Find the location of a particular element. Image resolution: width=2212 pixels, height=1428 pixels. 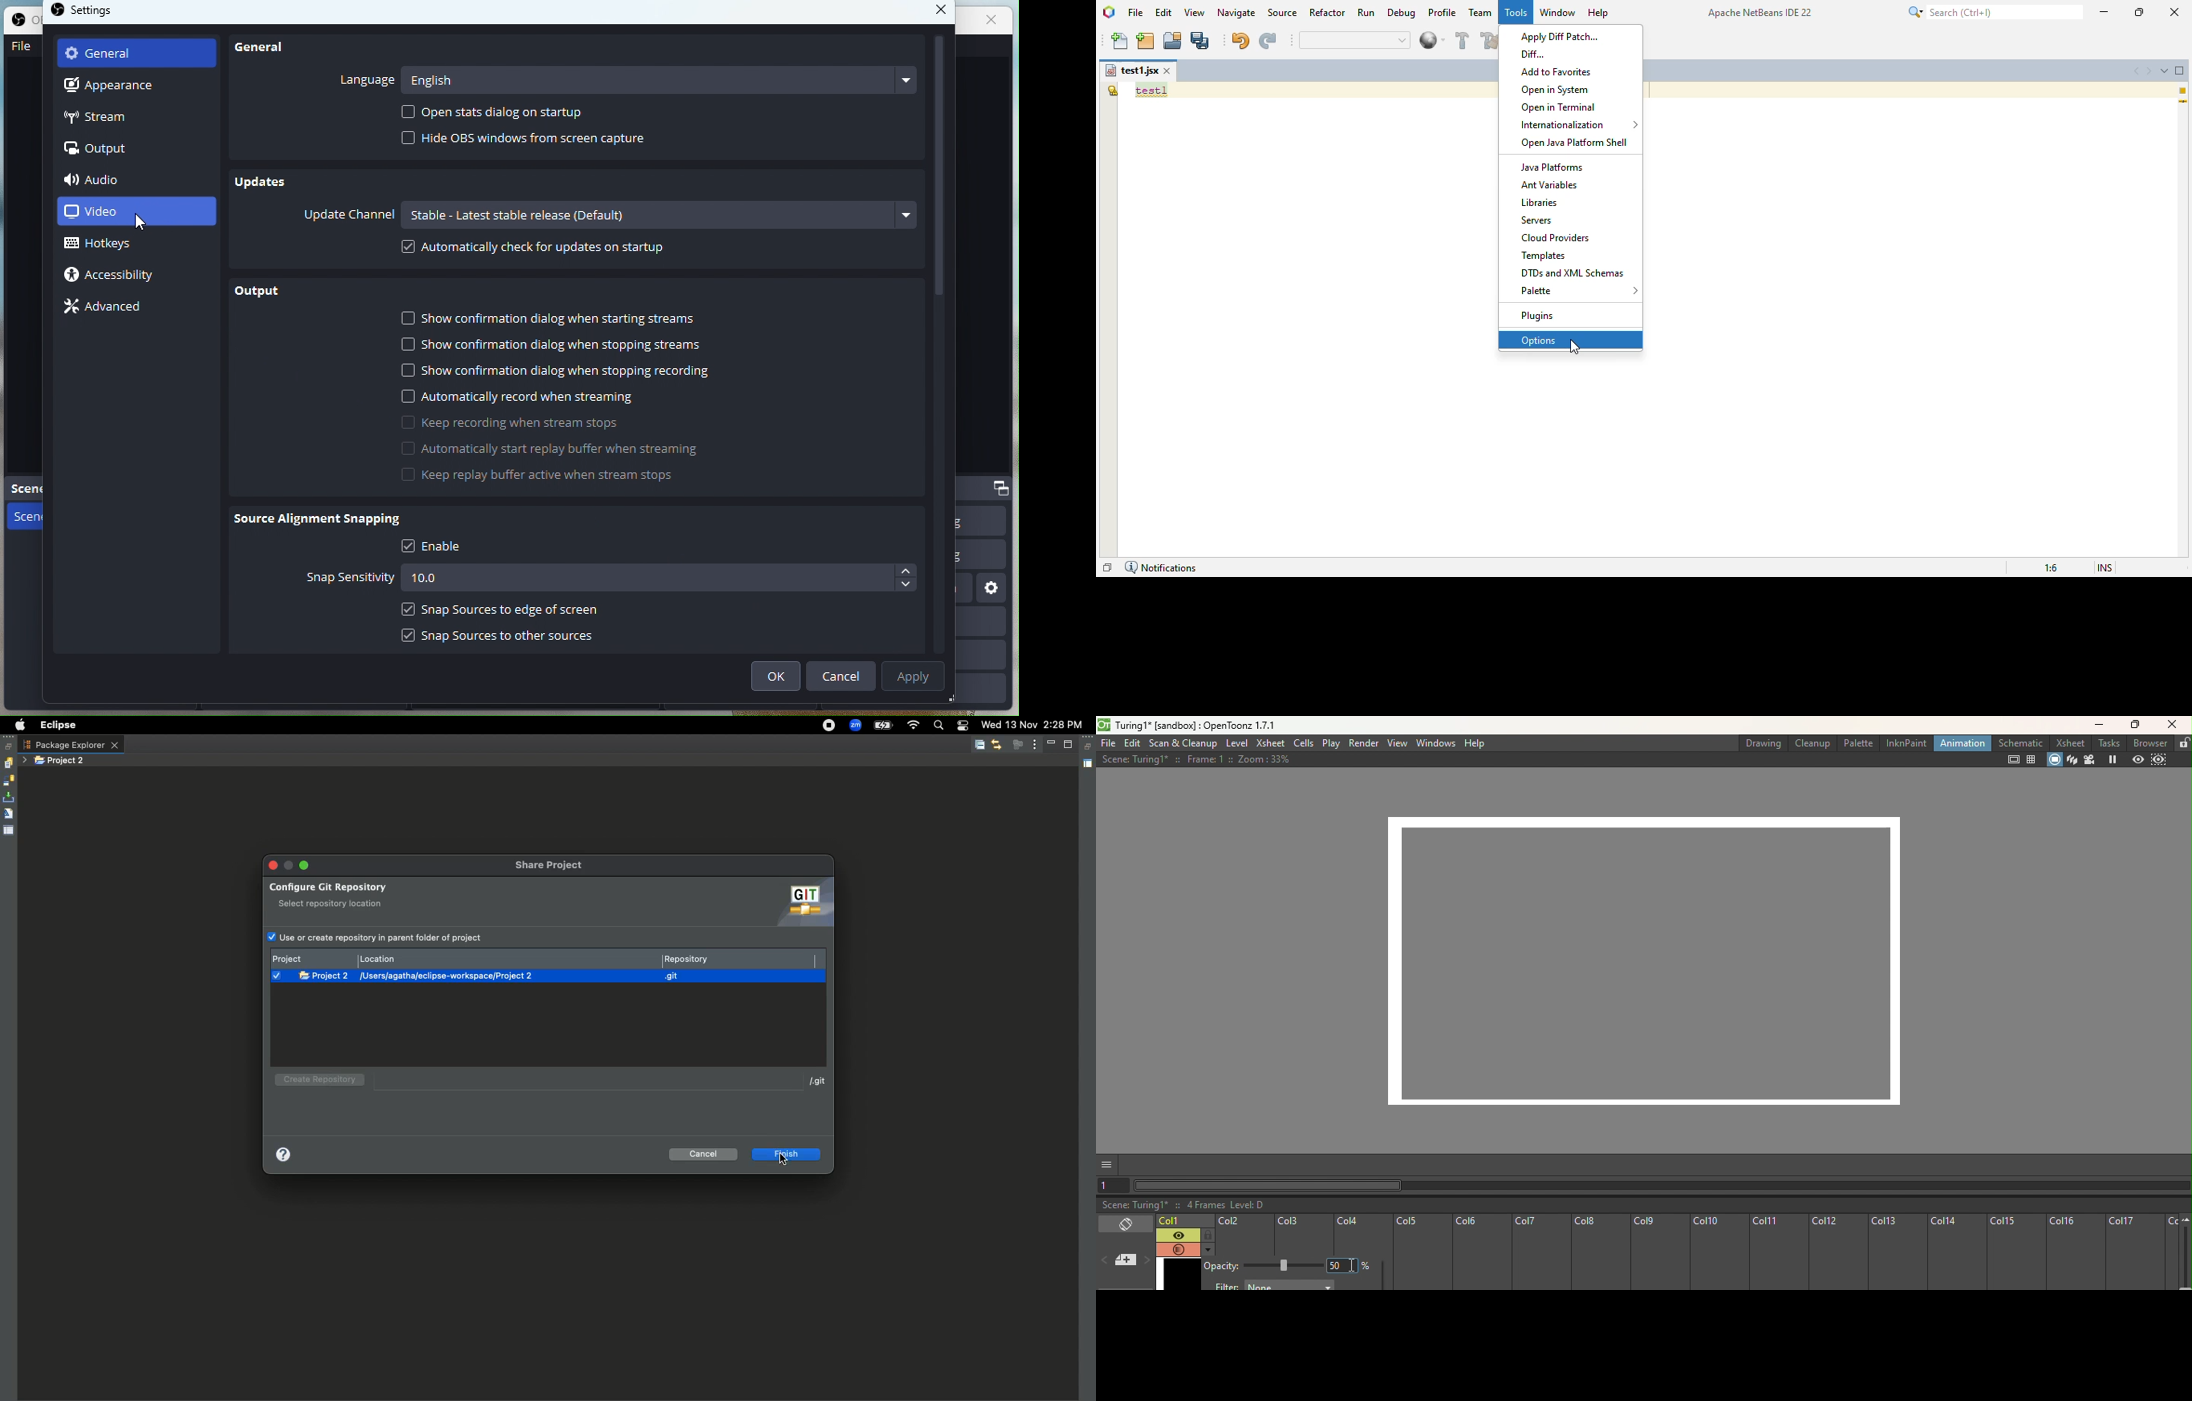

Minimize is located at coordinates (1053, 744).